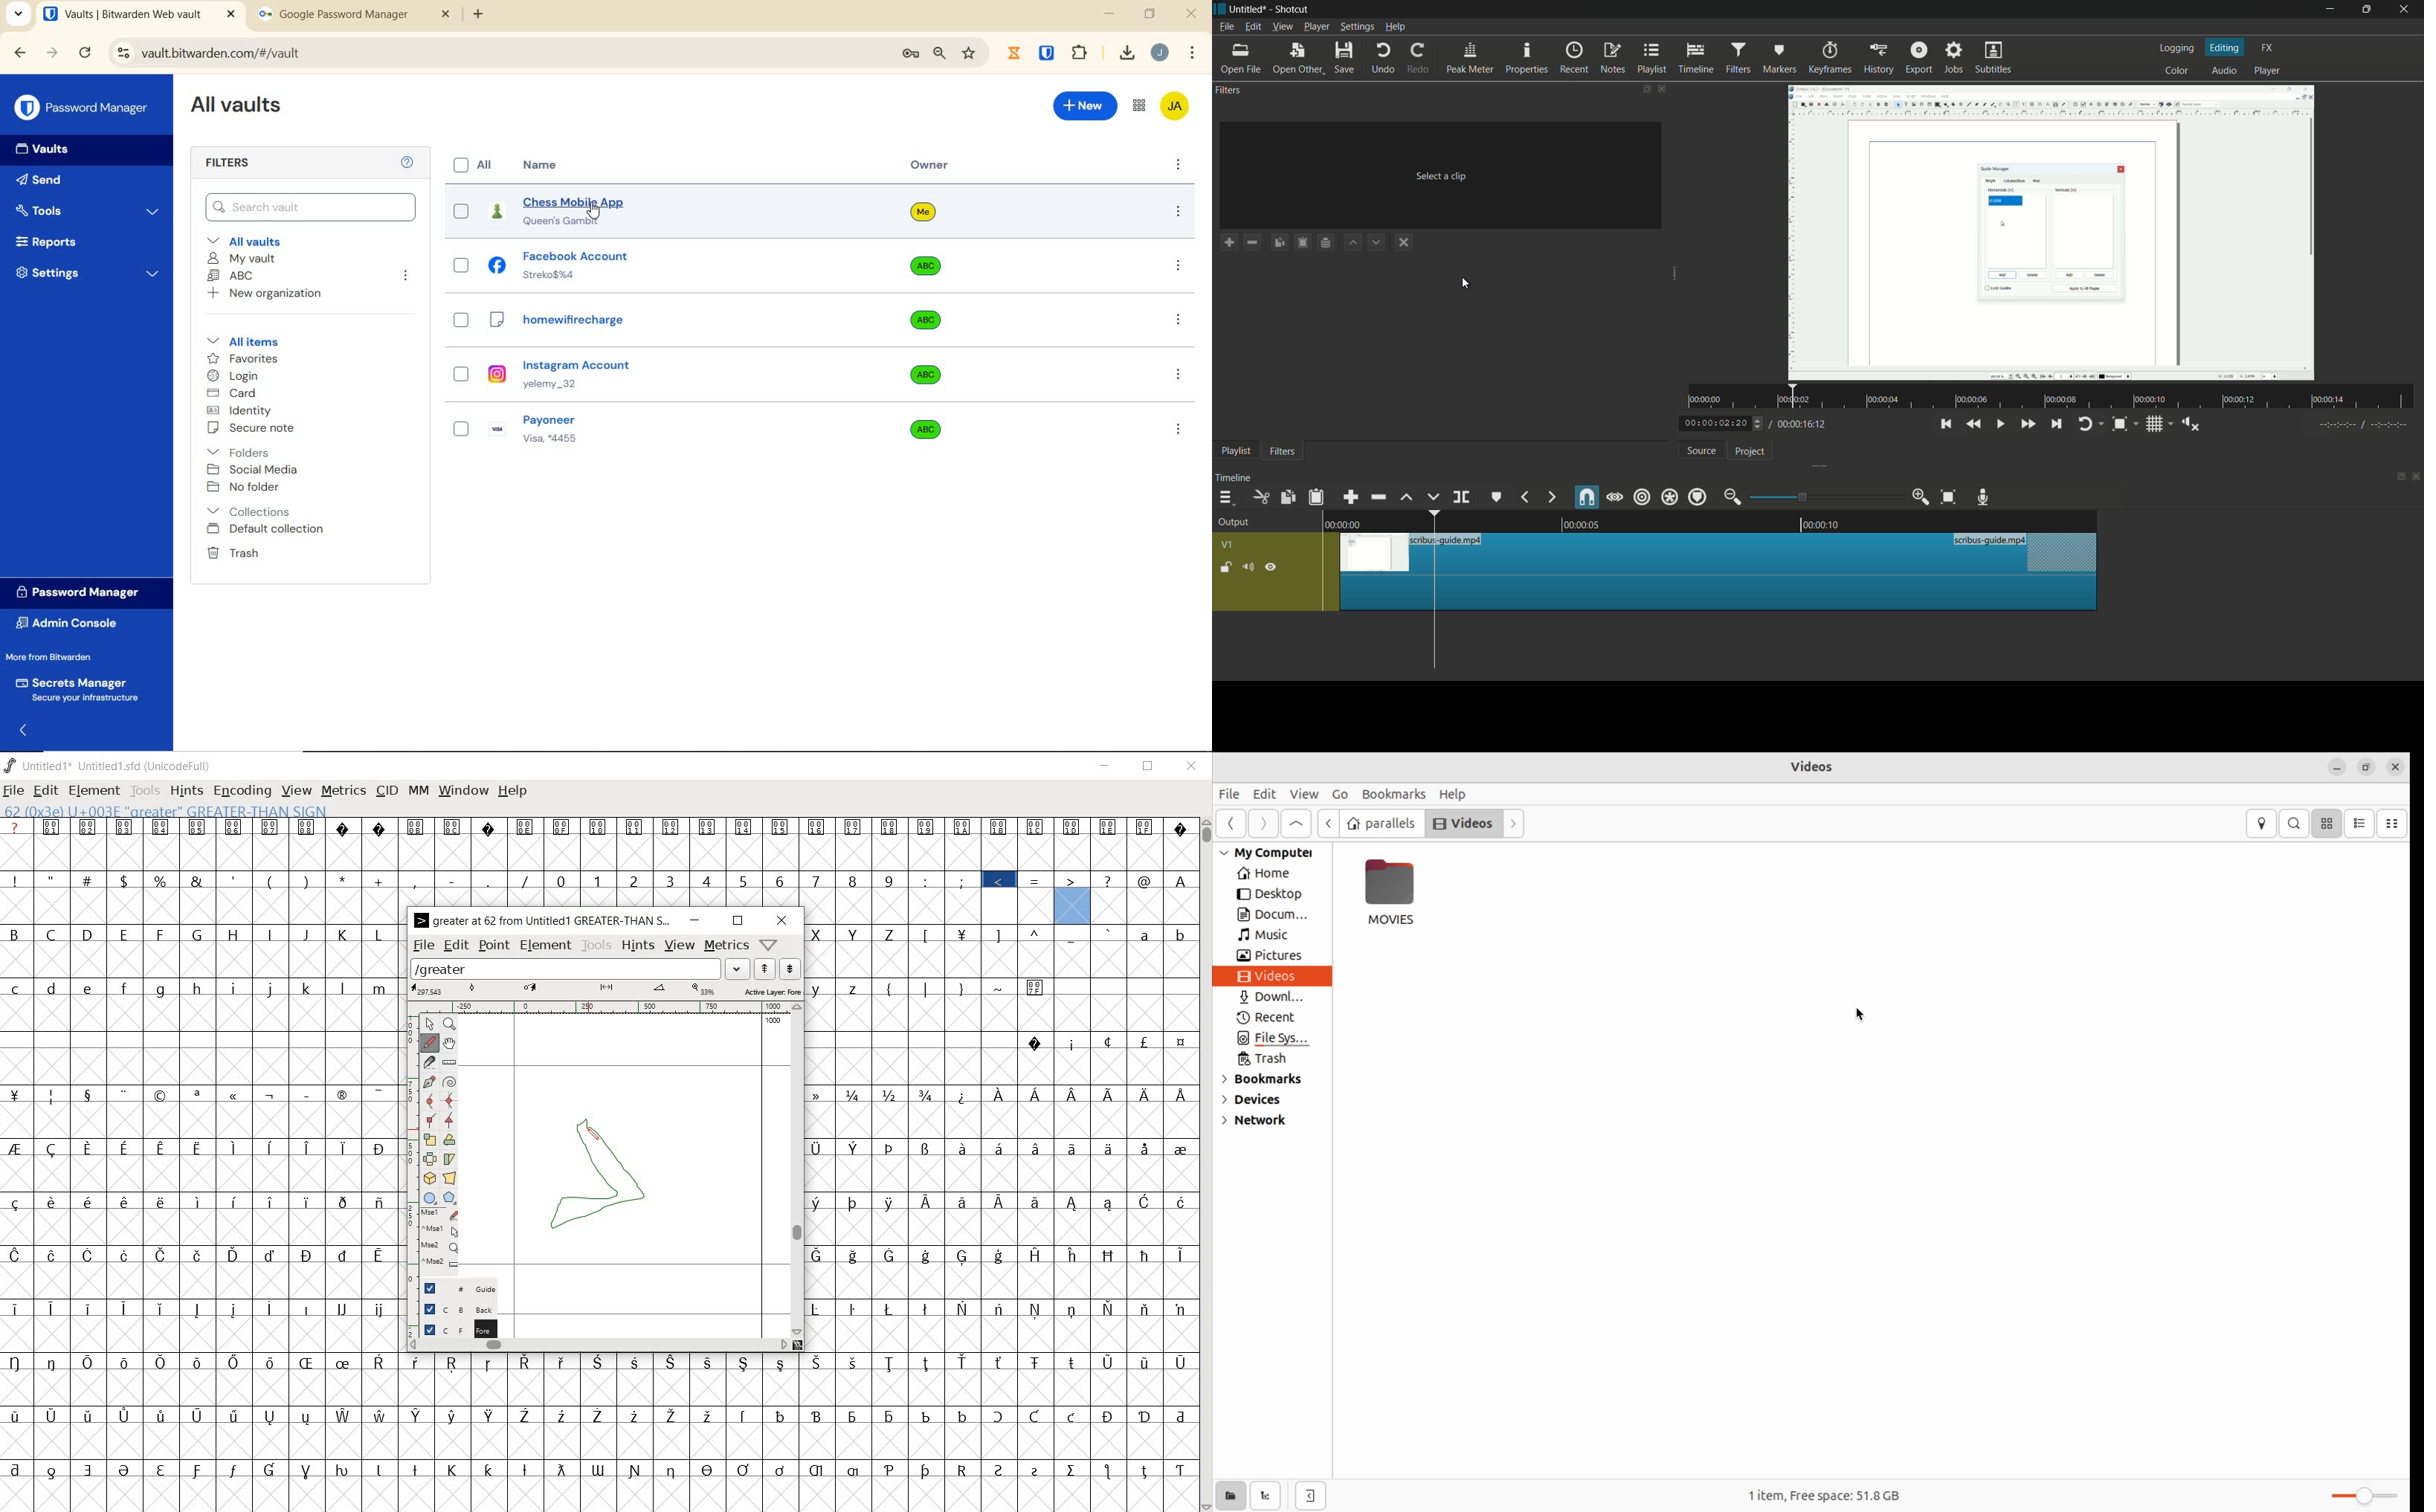 Image resolution: width=2436 pixels, height=1512 pixels. What do you see at coordinates (450, 1140) in the screenshot?
I see `Rotate the selection` at bounding box center [450, 1140].